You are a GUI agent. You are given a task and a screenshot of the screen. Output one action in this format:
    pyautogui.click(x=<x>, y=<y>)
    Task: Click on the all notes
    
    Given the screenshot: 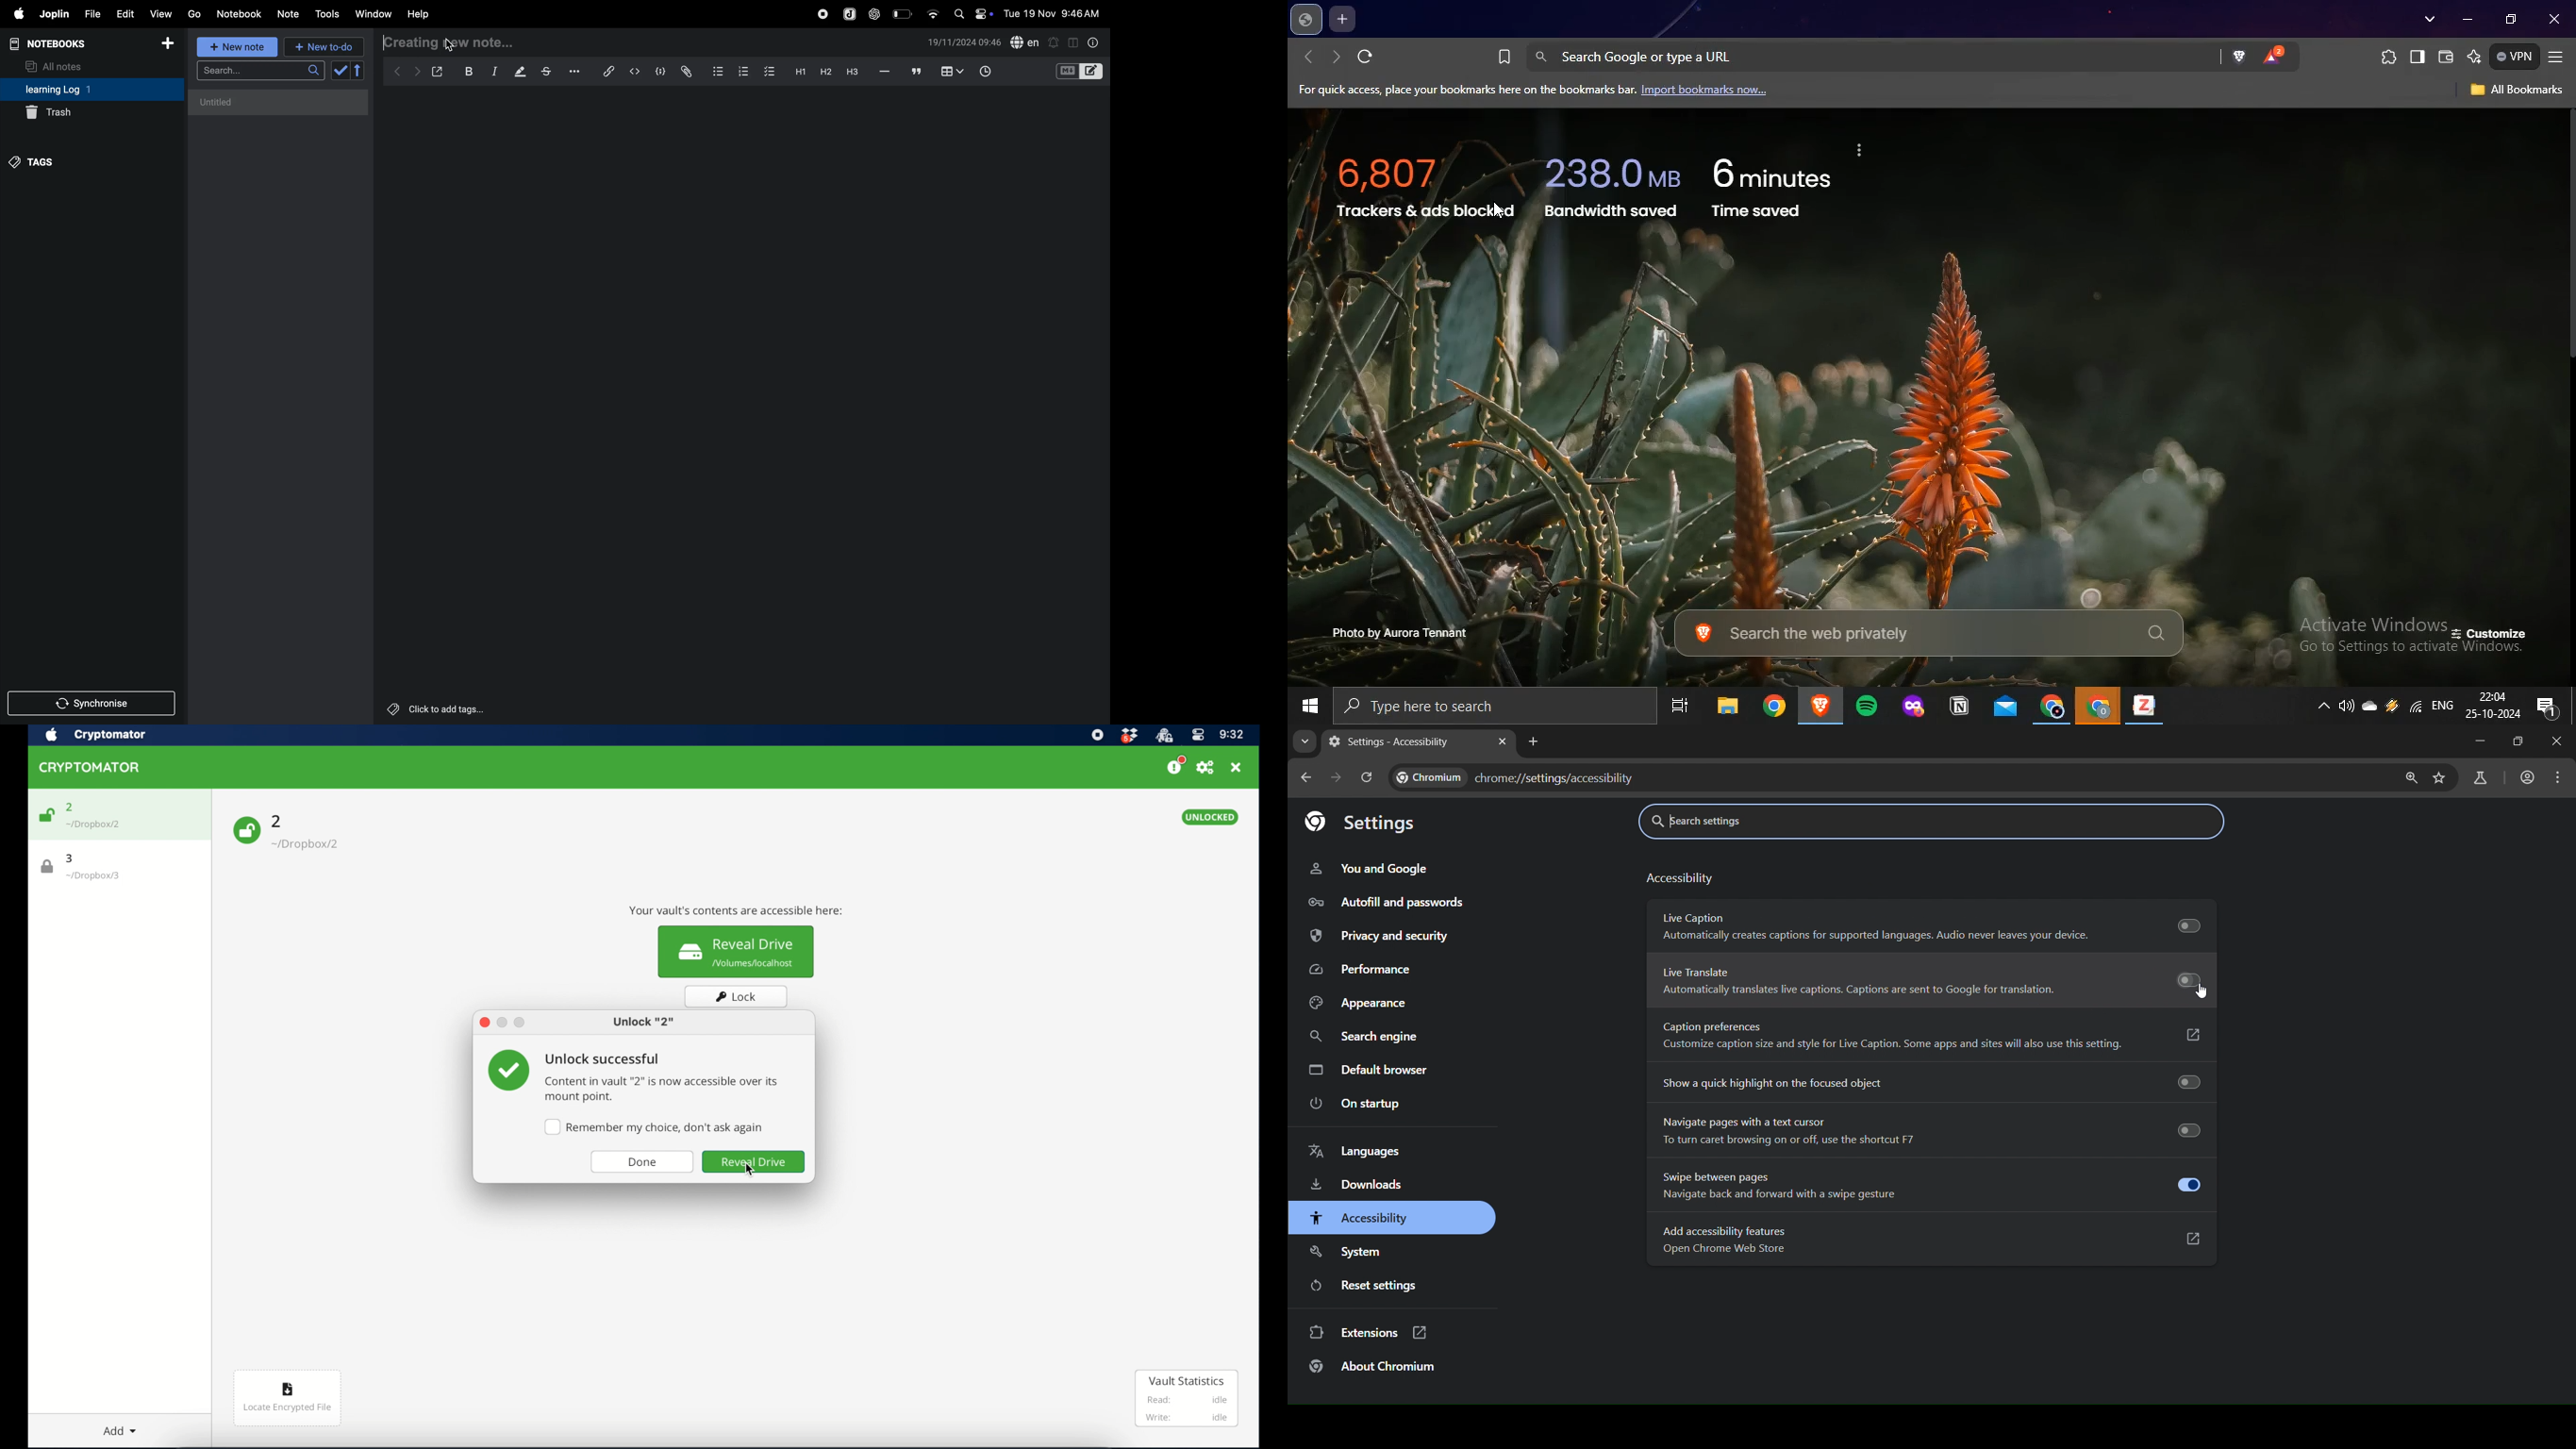 What is the action you would take?
    pyautogui.click(x=59, y=65)
    